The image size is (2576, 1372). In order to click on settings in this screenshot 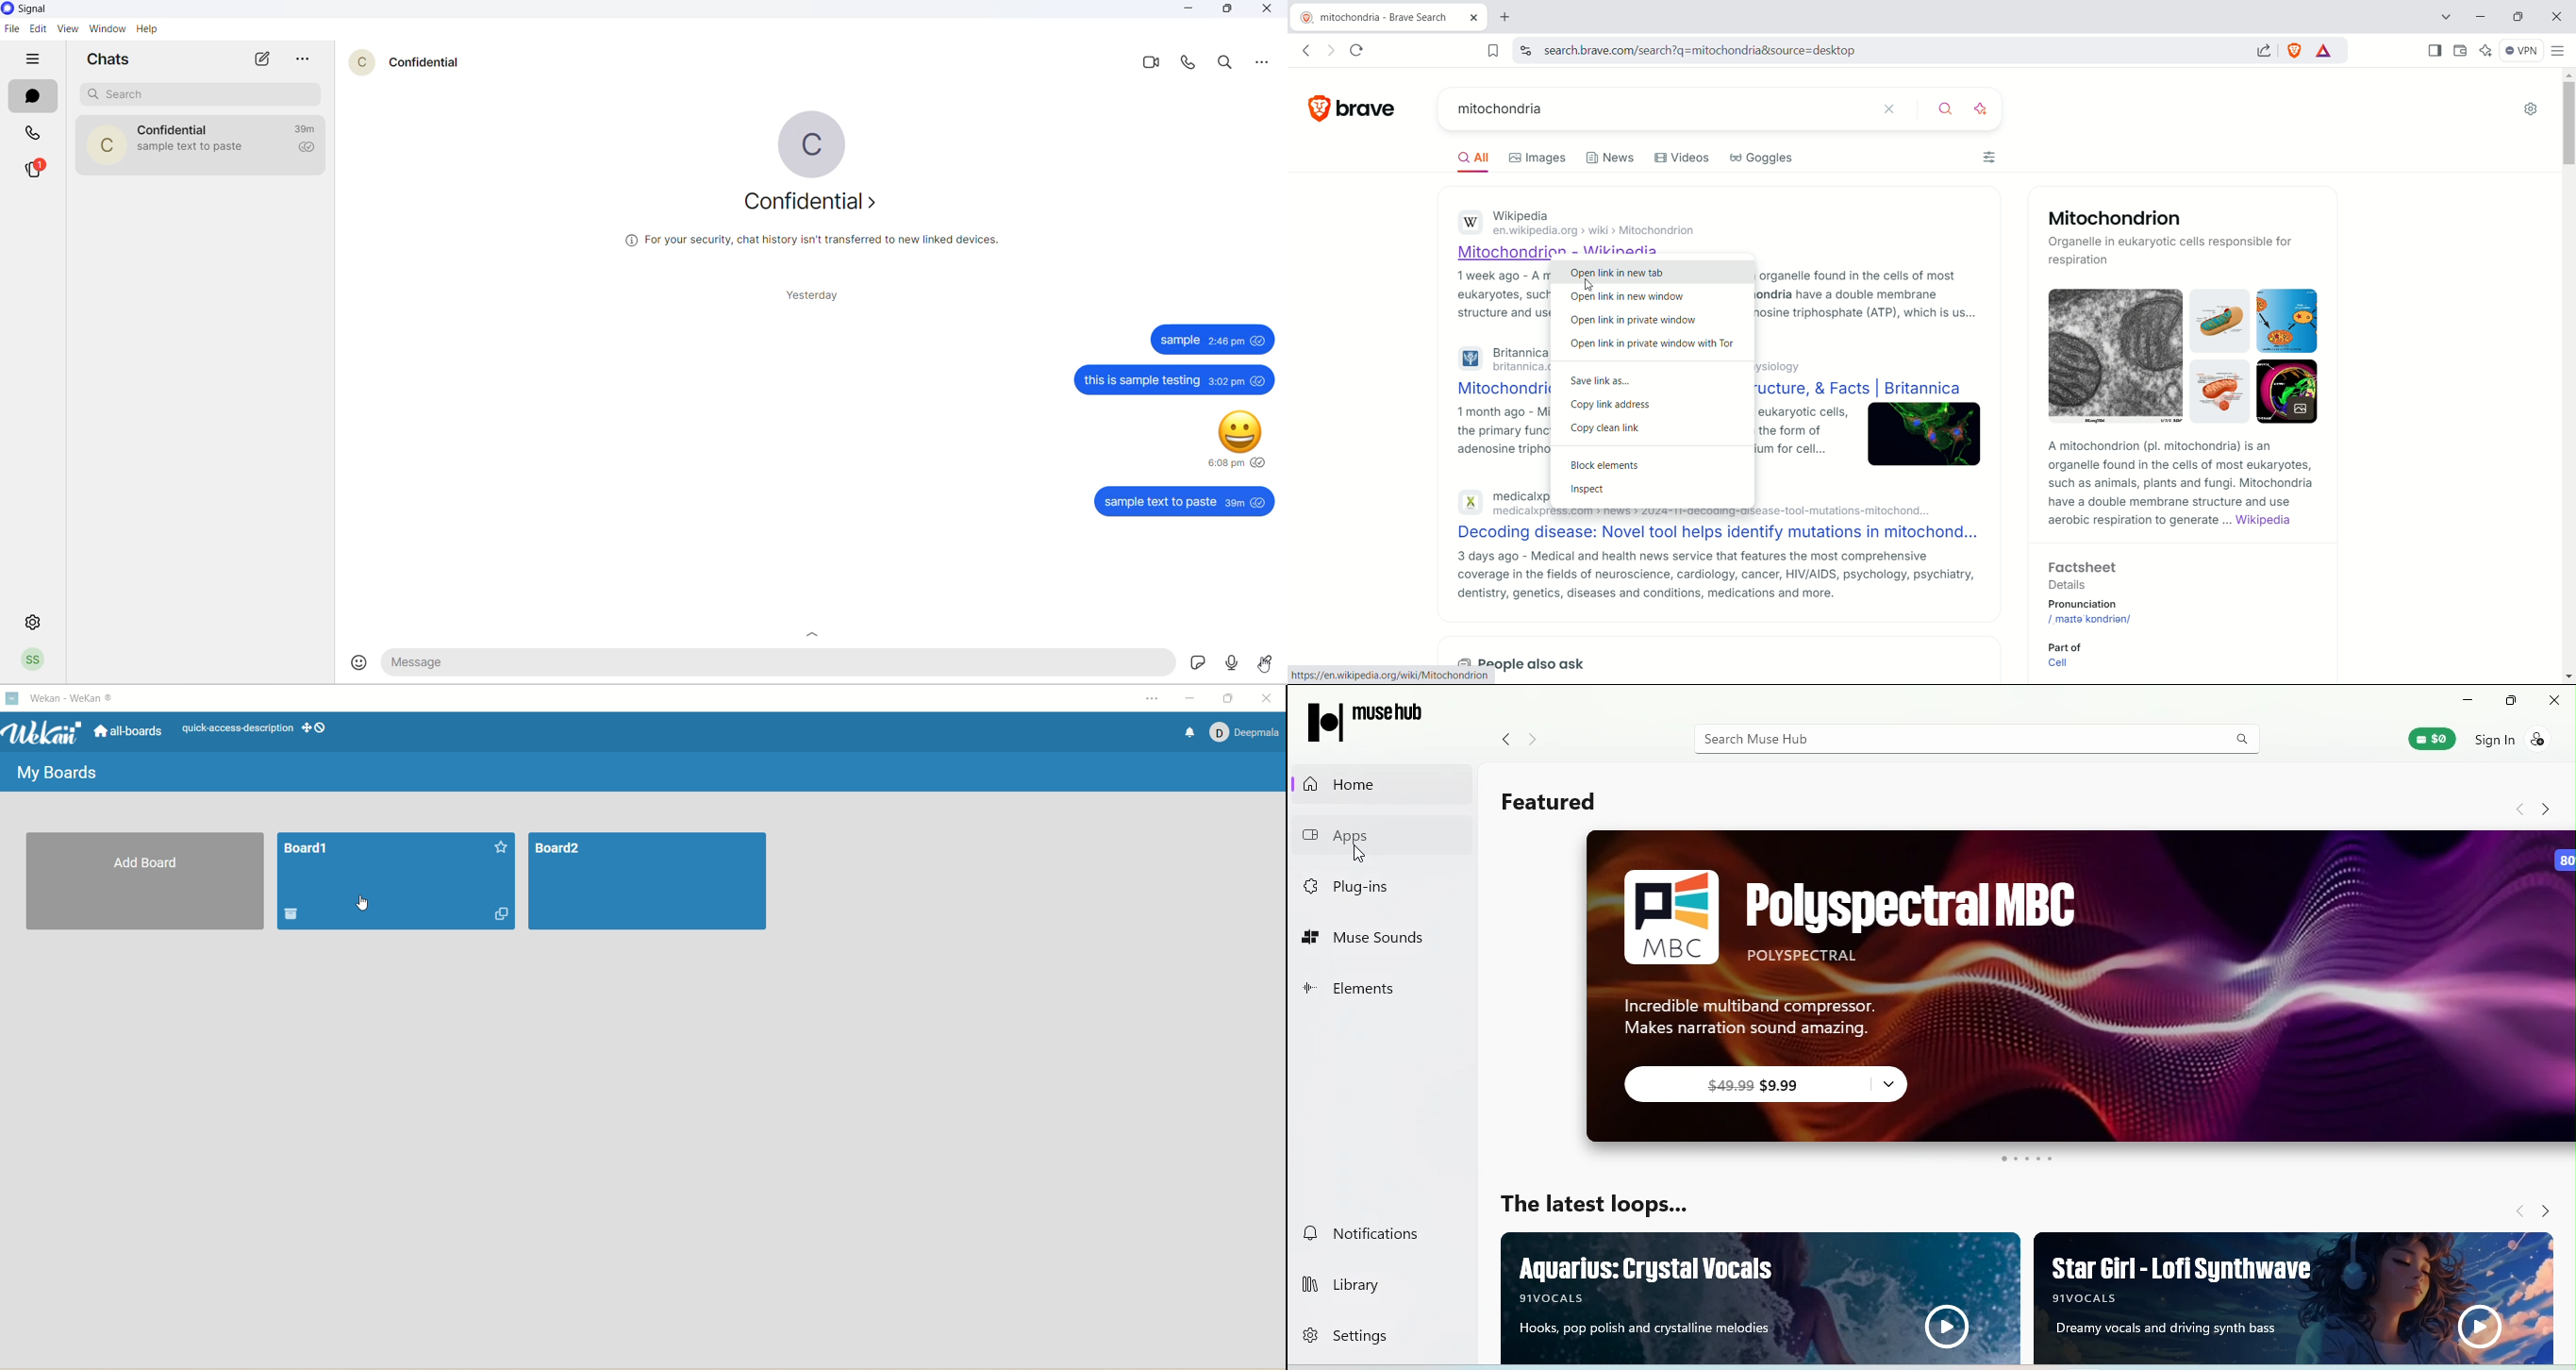, I will do `click(30, 621)`.